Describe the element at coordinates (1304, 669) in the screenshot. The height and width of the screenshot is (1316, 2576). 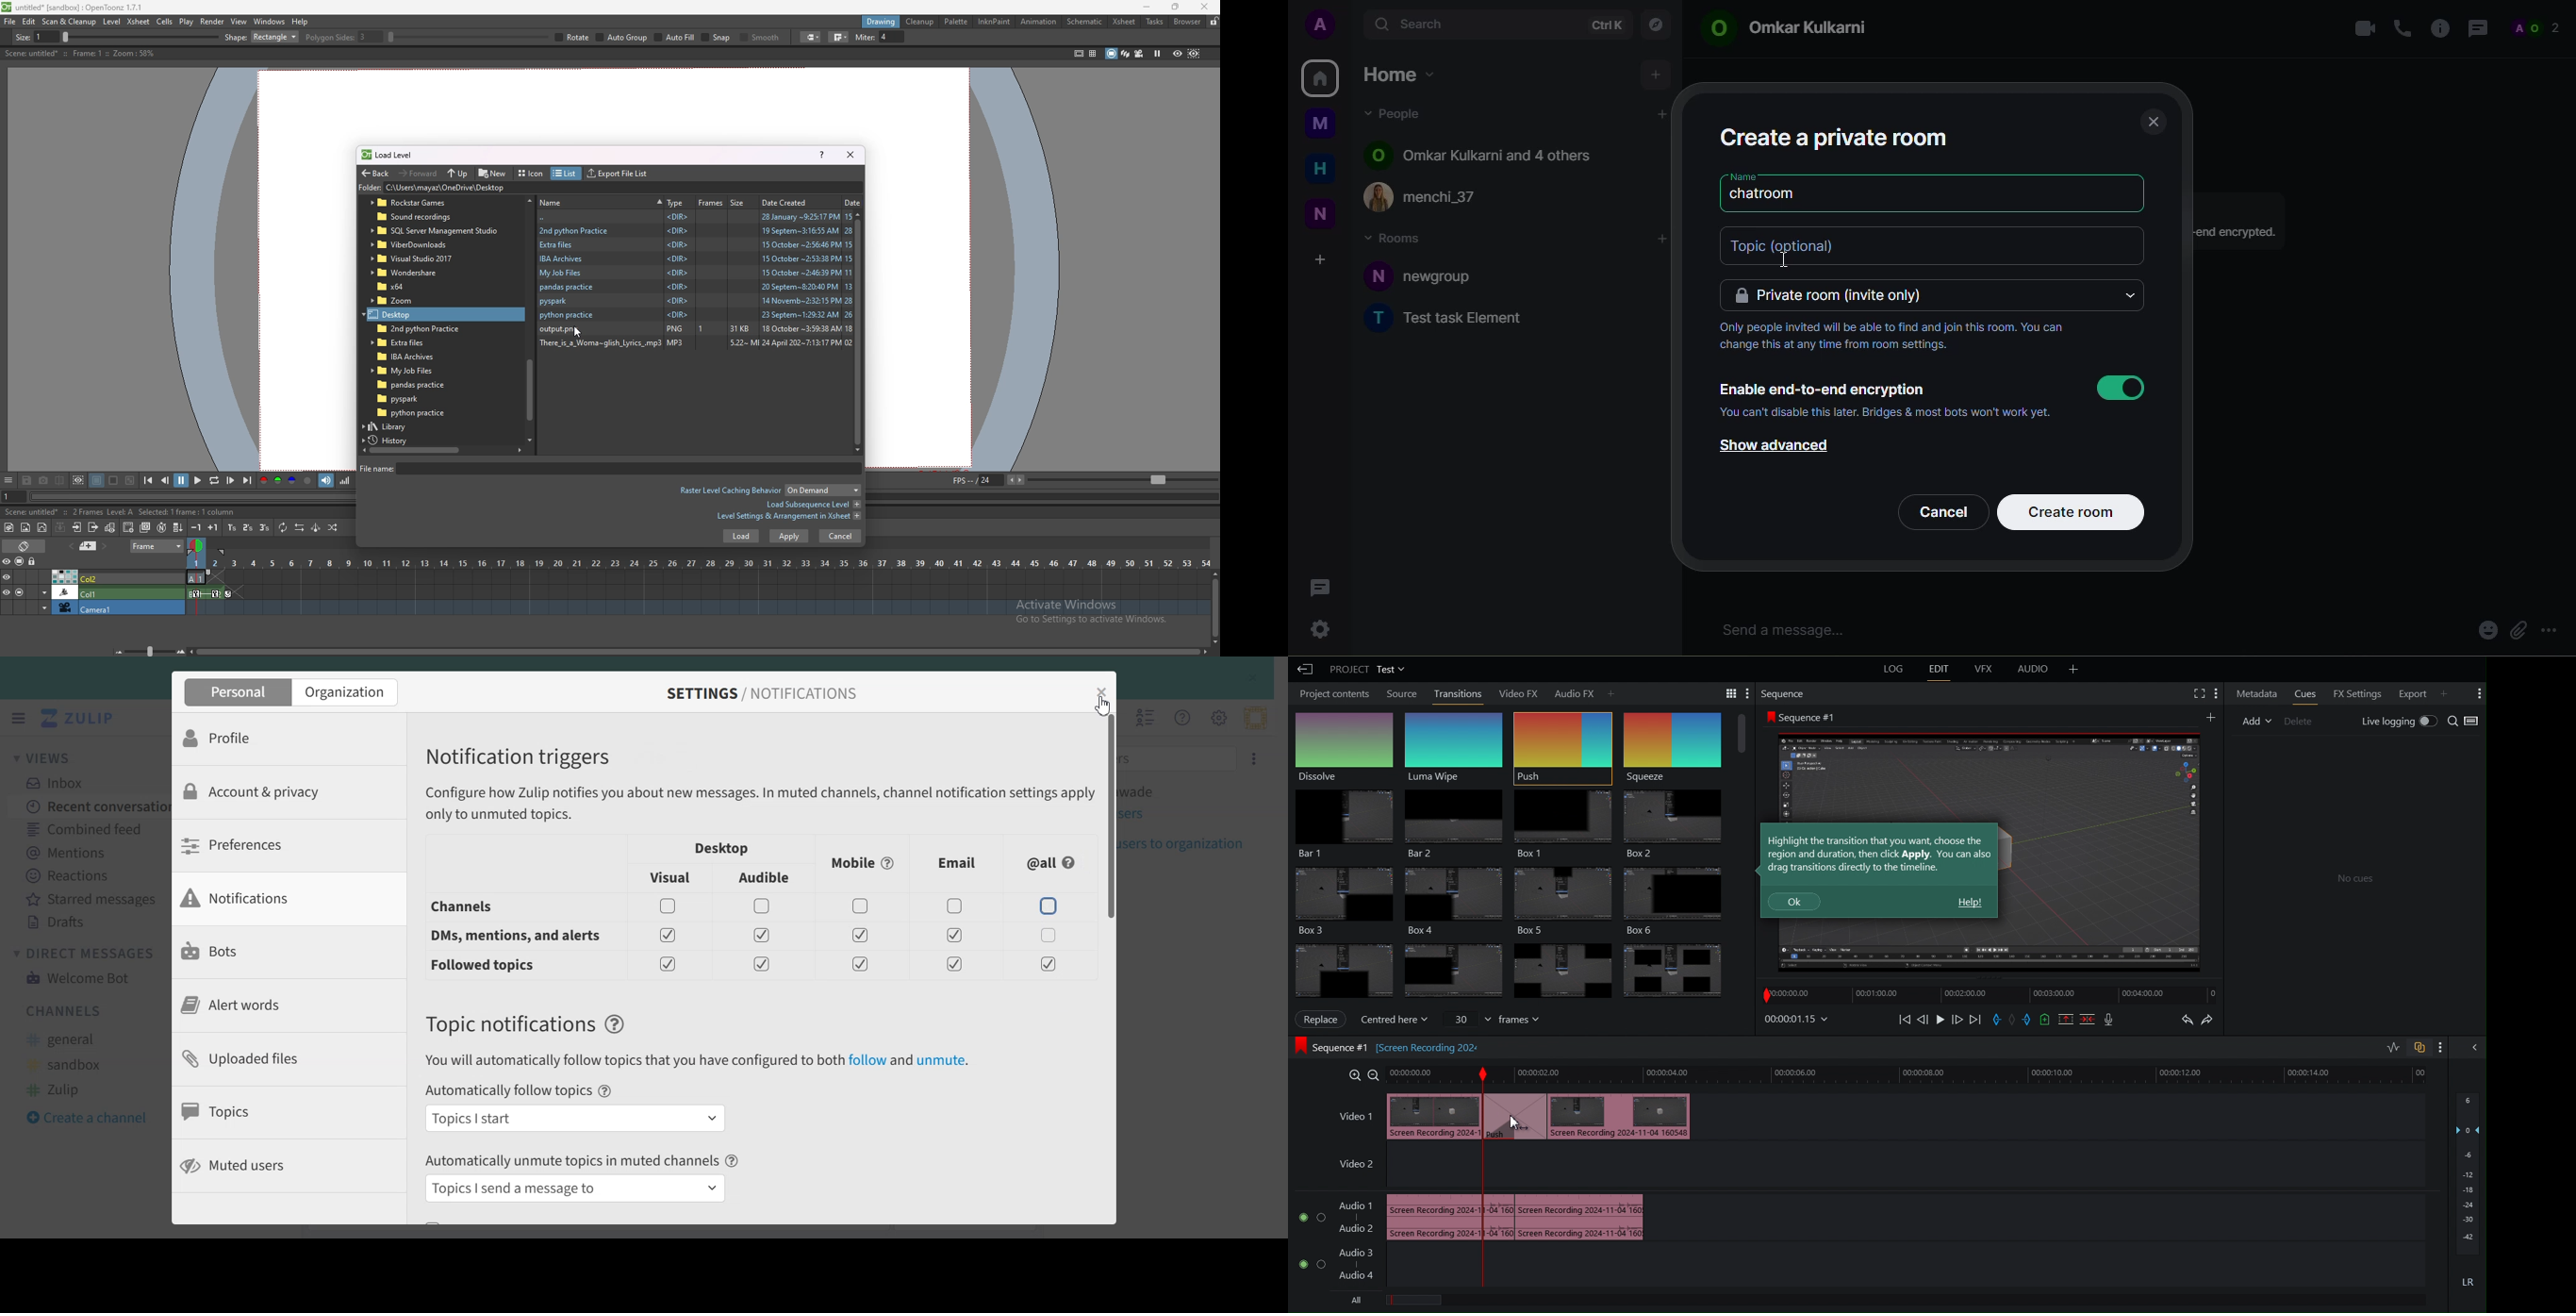
I see `Back` at that location.